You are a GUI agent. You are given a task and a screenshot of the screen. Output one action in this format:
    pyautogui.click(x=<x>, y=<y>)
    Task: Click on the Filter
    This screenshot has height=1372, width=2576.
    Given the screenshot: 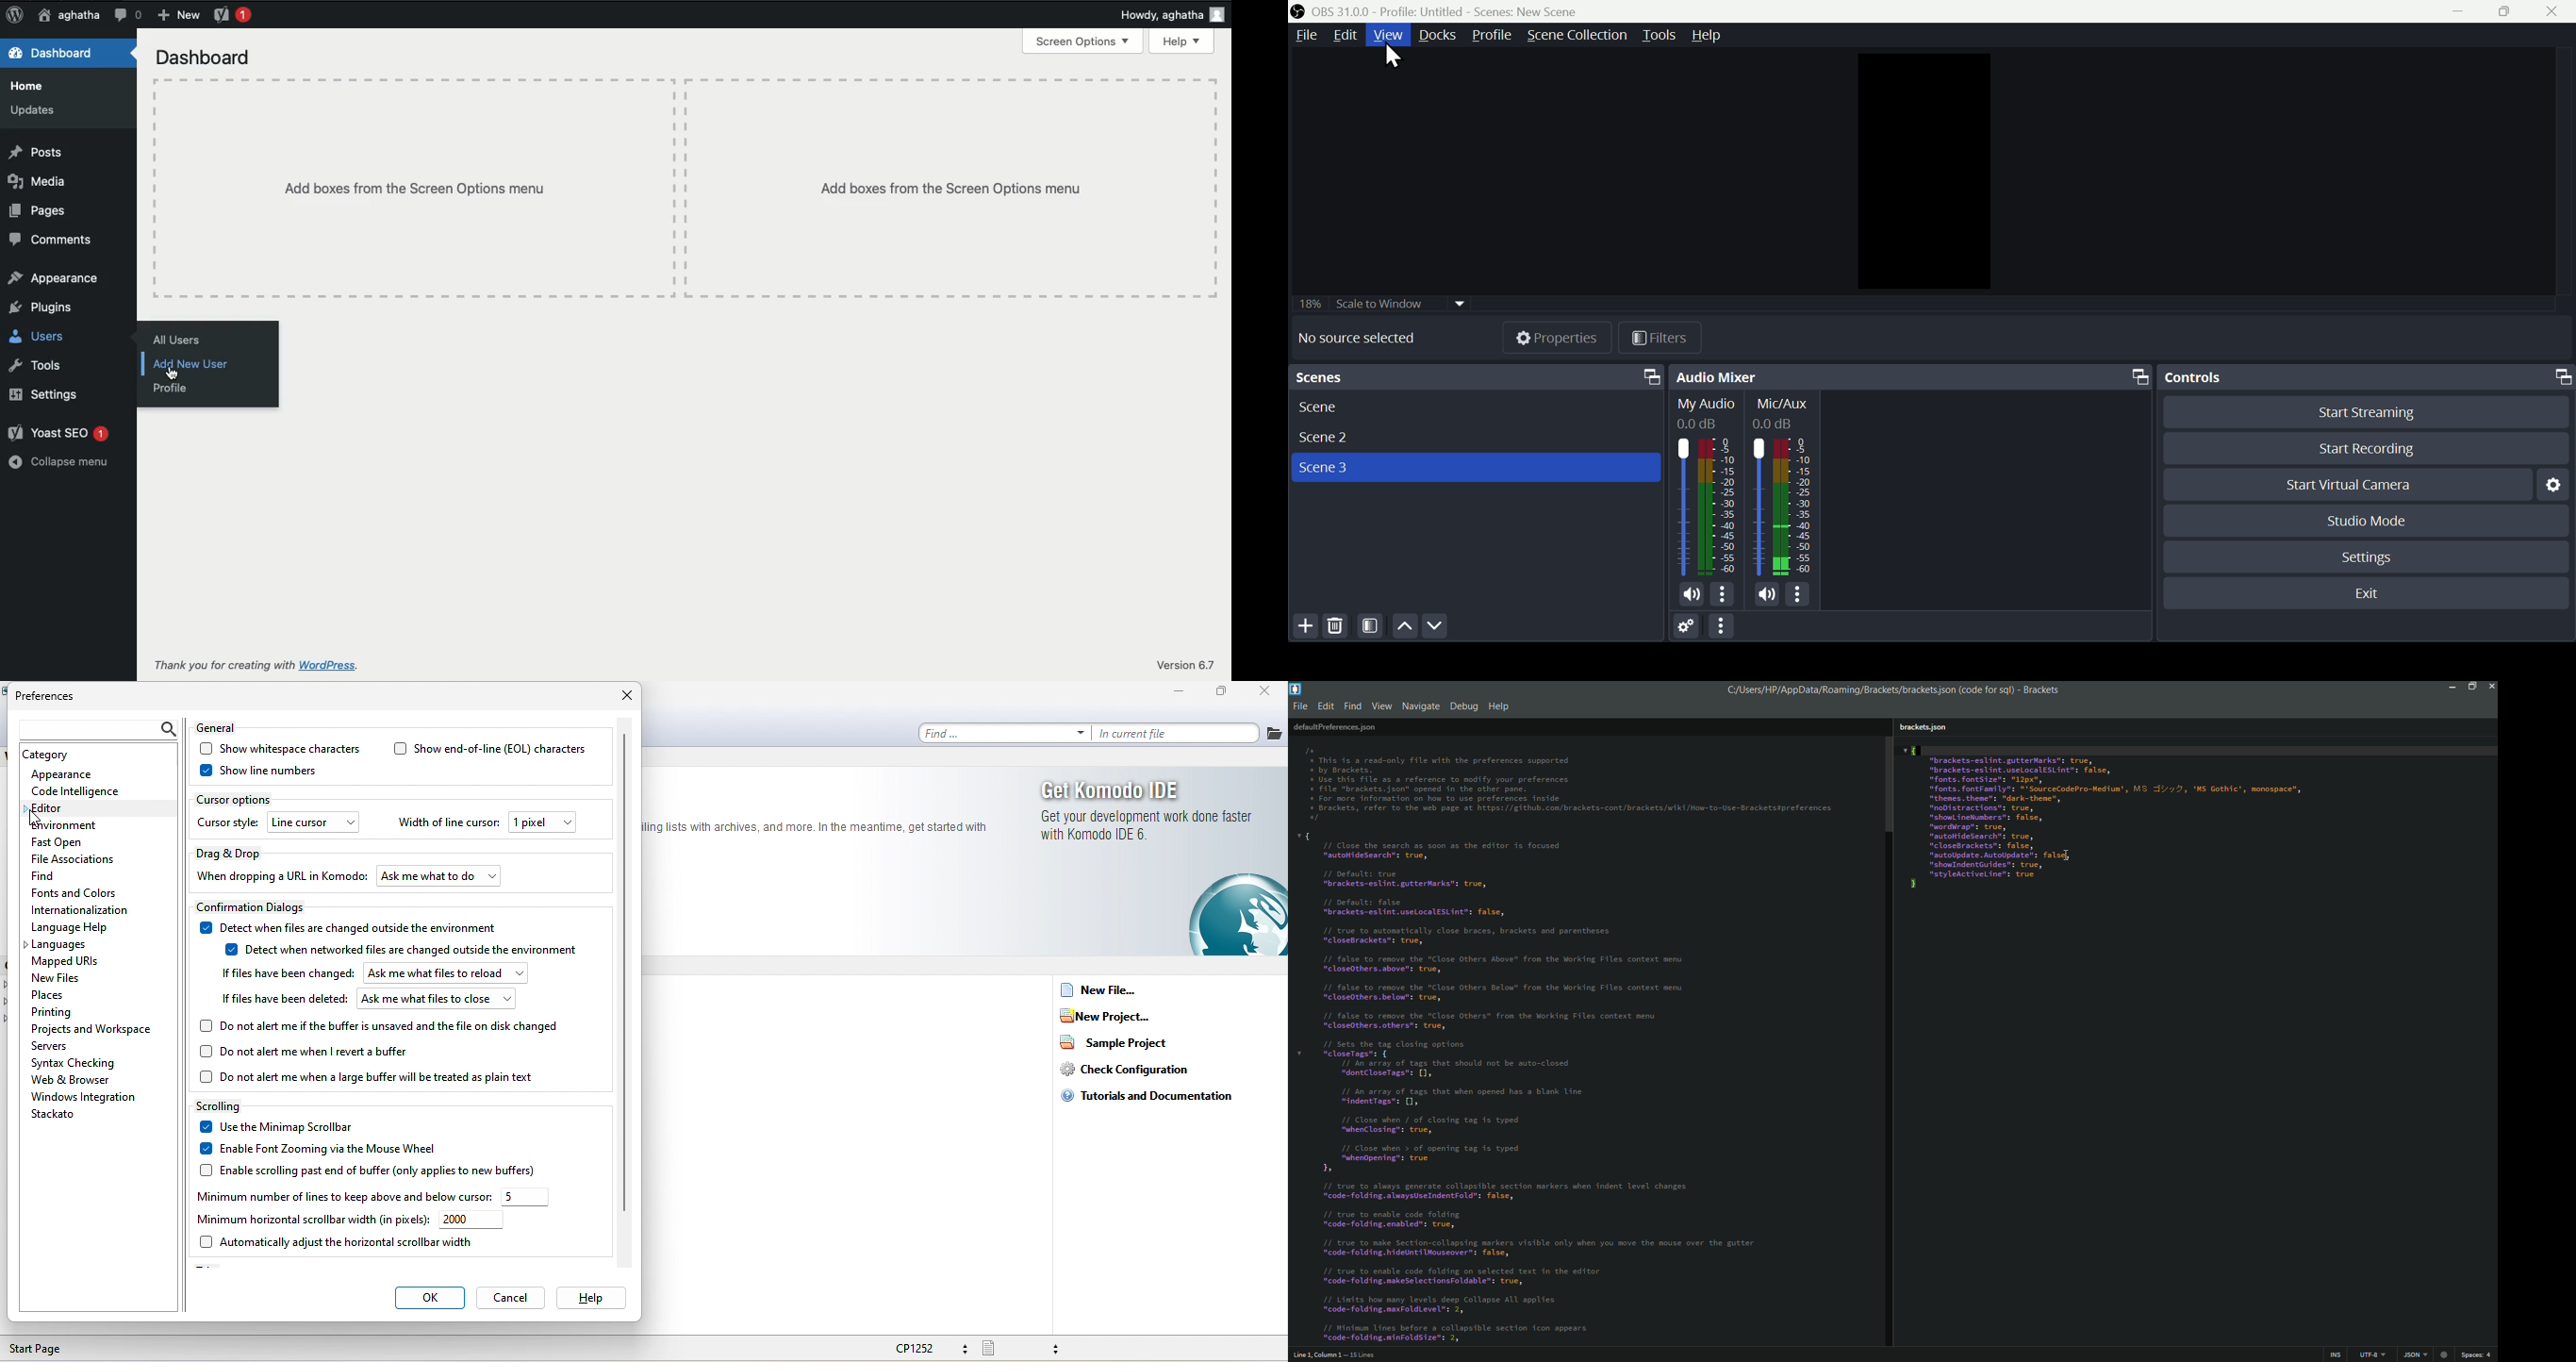 What is the action you would take?
    pyautogui.click(x=1371, y=628)
    